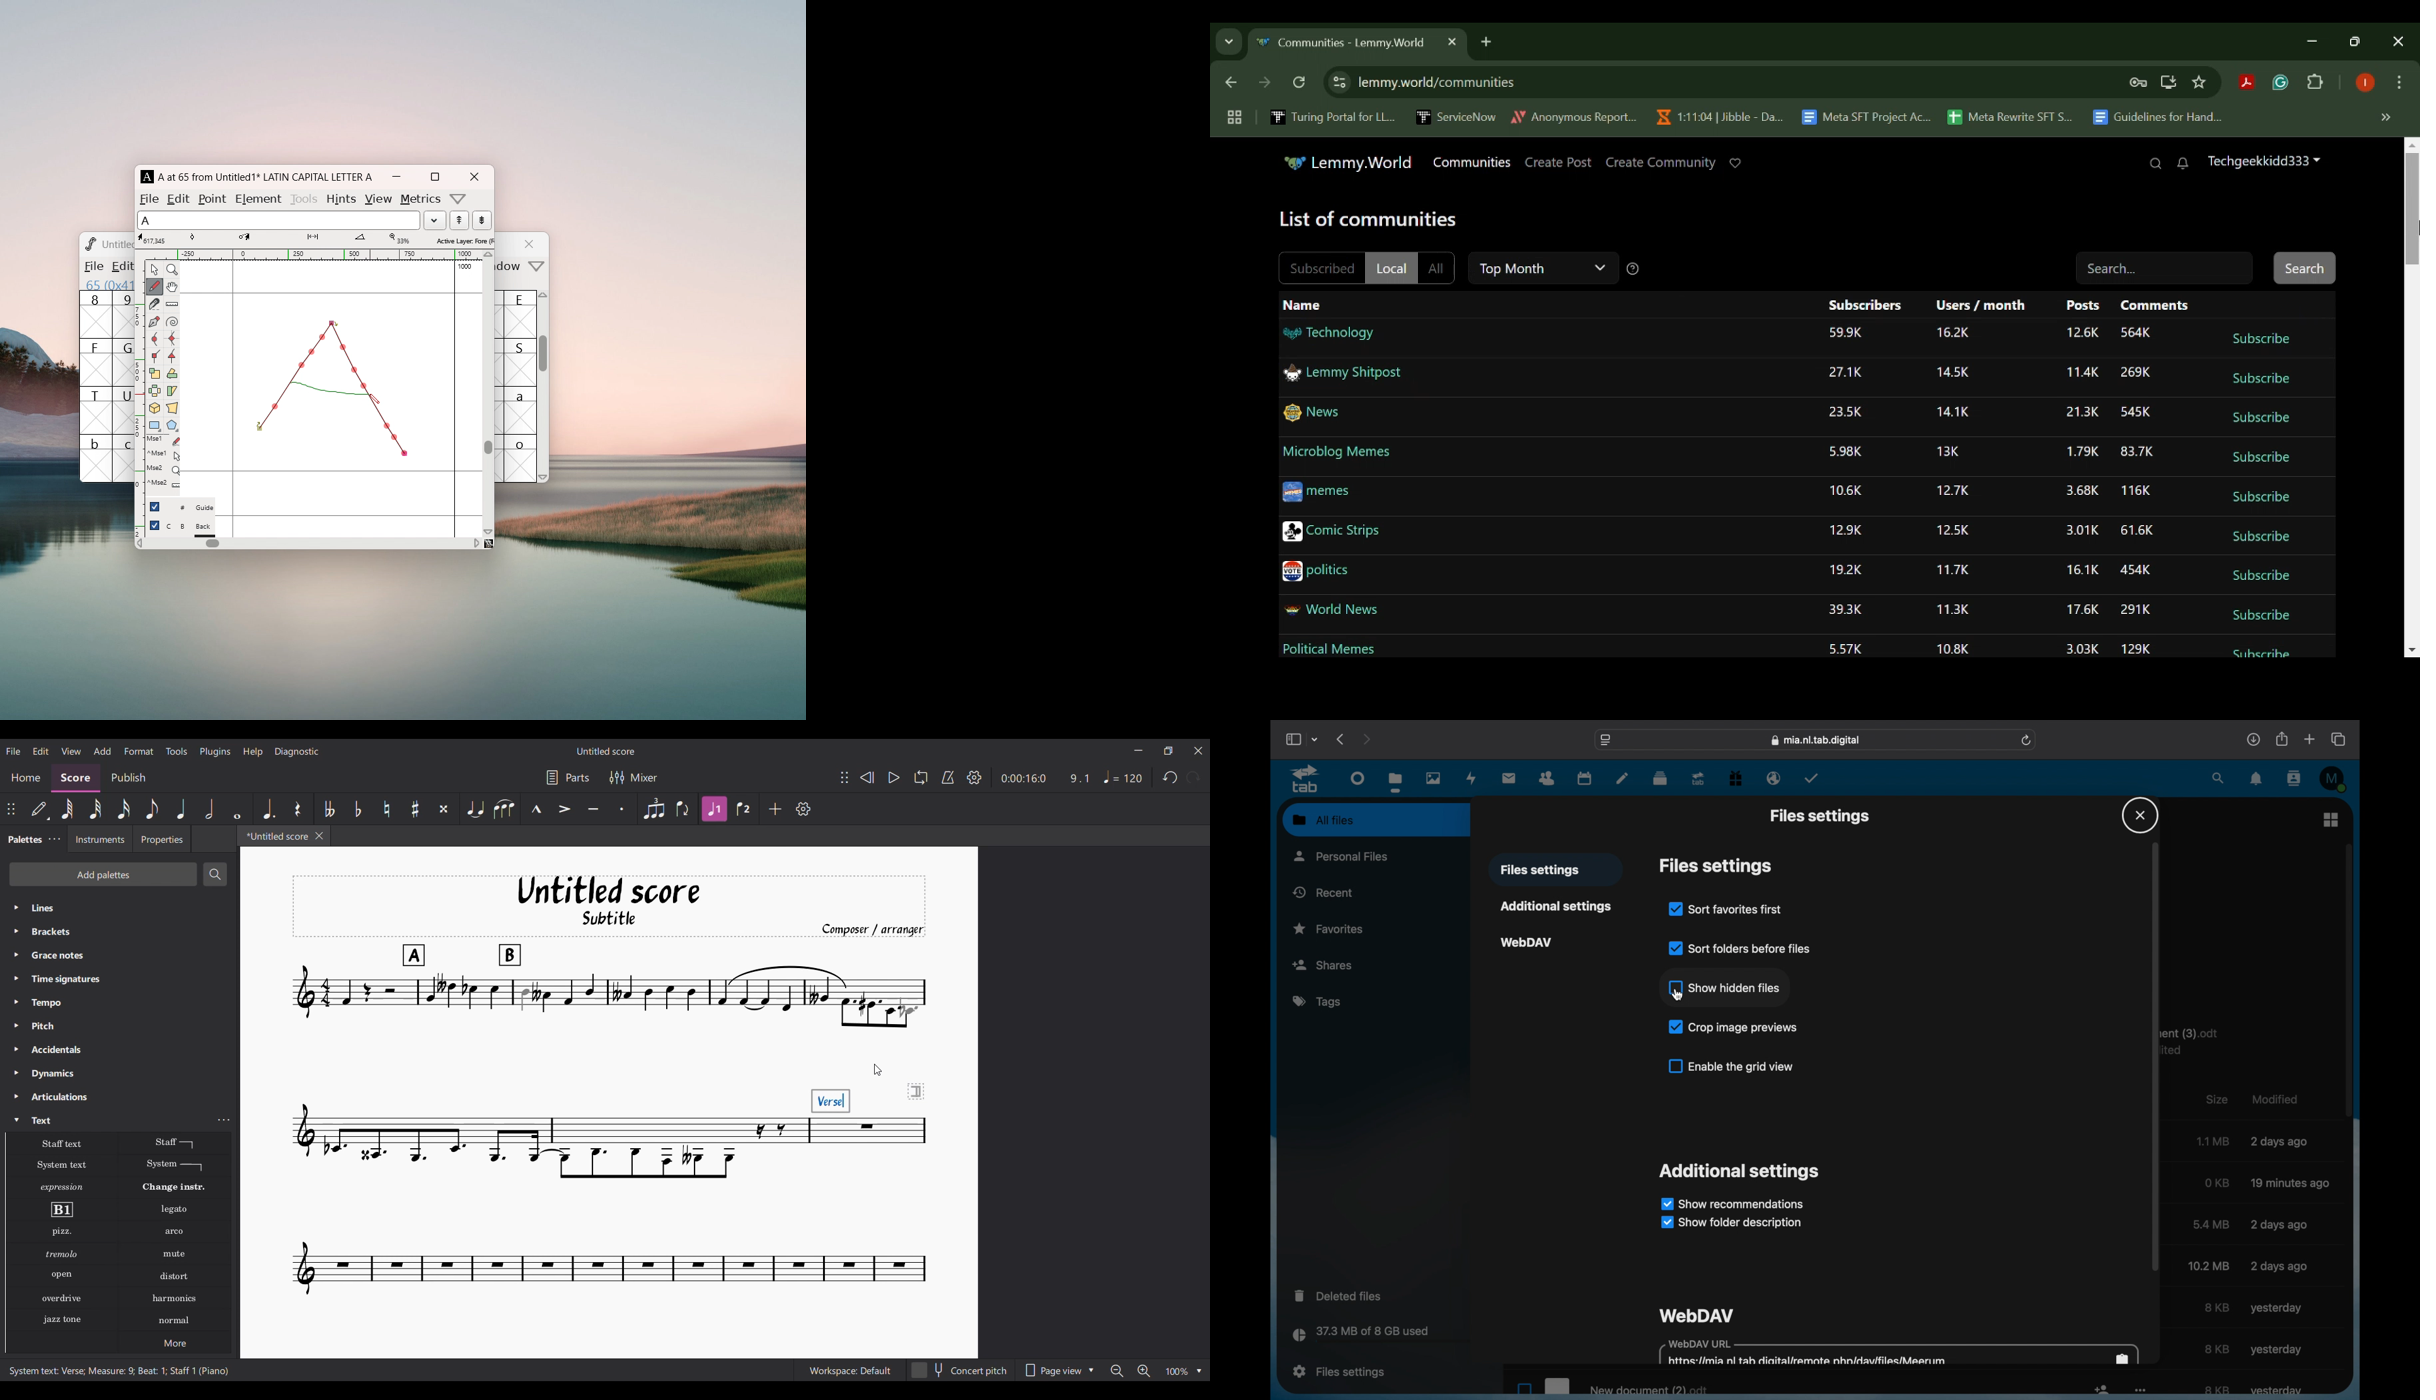  I want to click on files, so click(1396, 782).